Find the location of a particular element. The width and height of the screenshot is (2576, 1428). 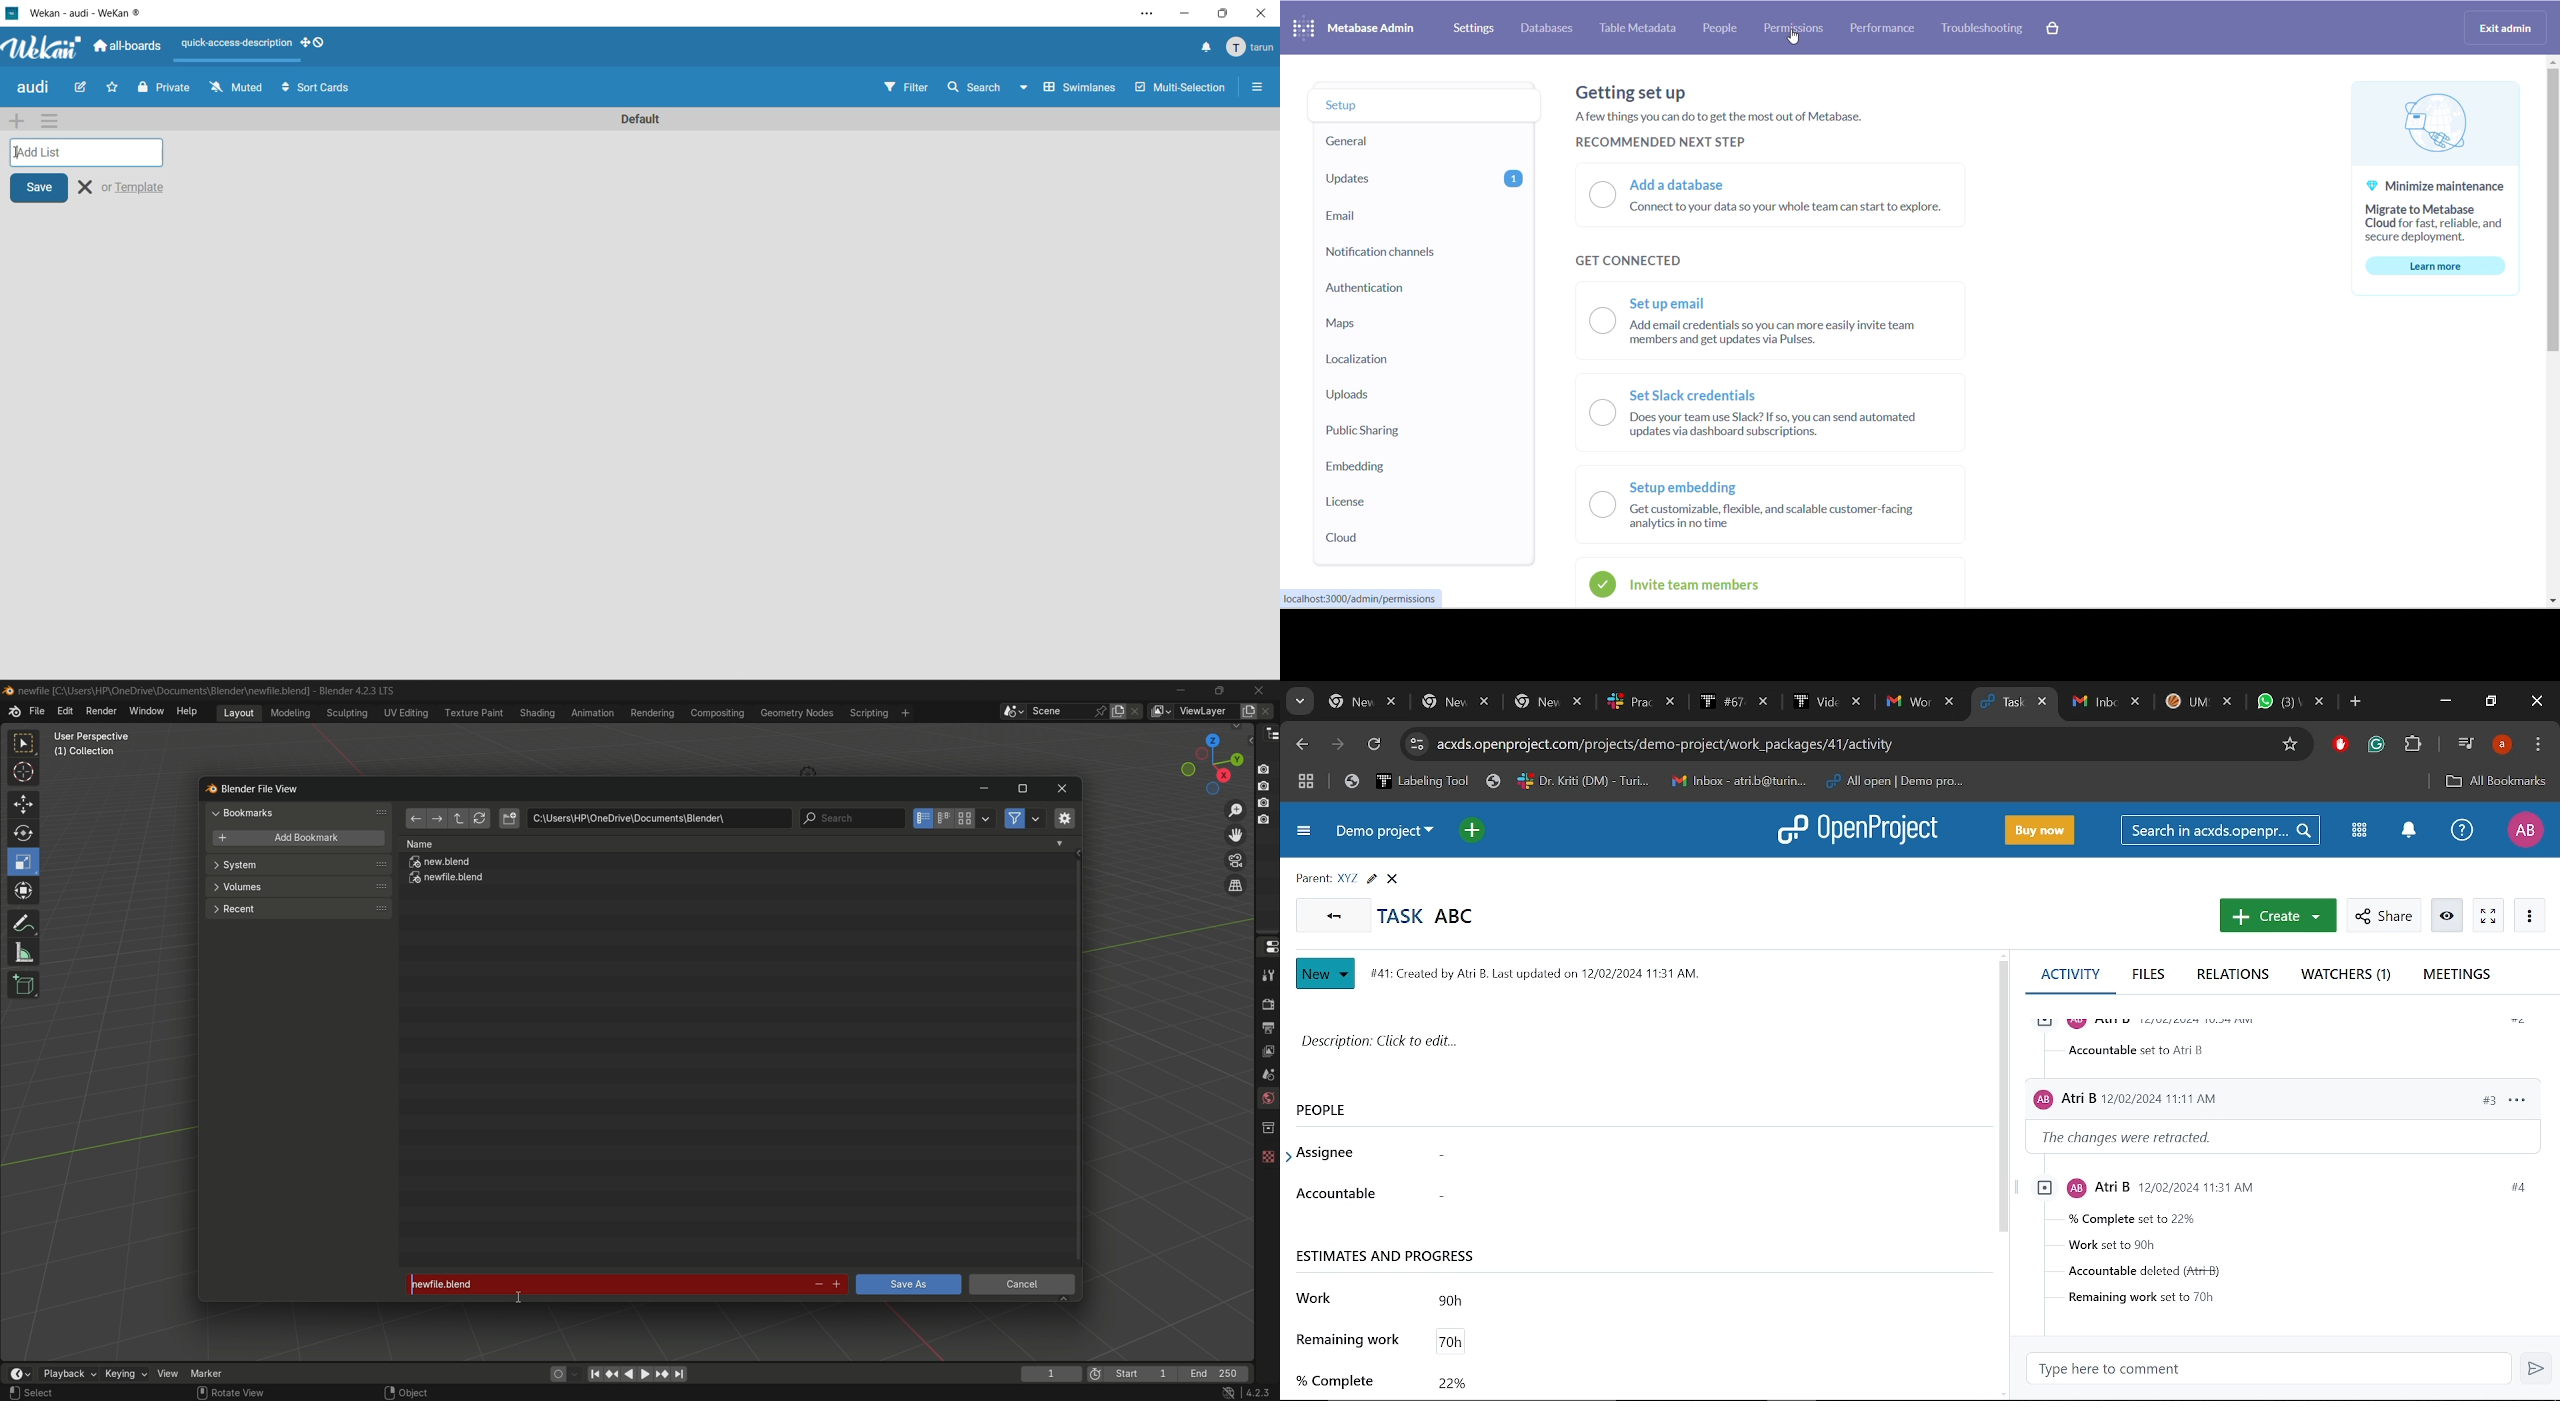

Send is located at coordinates (2538, 1370).